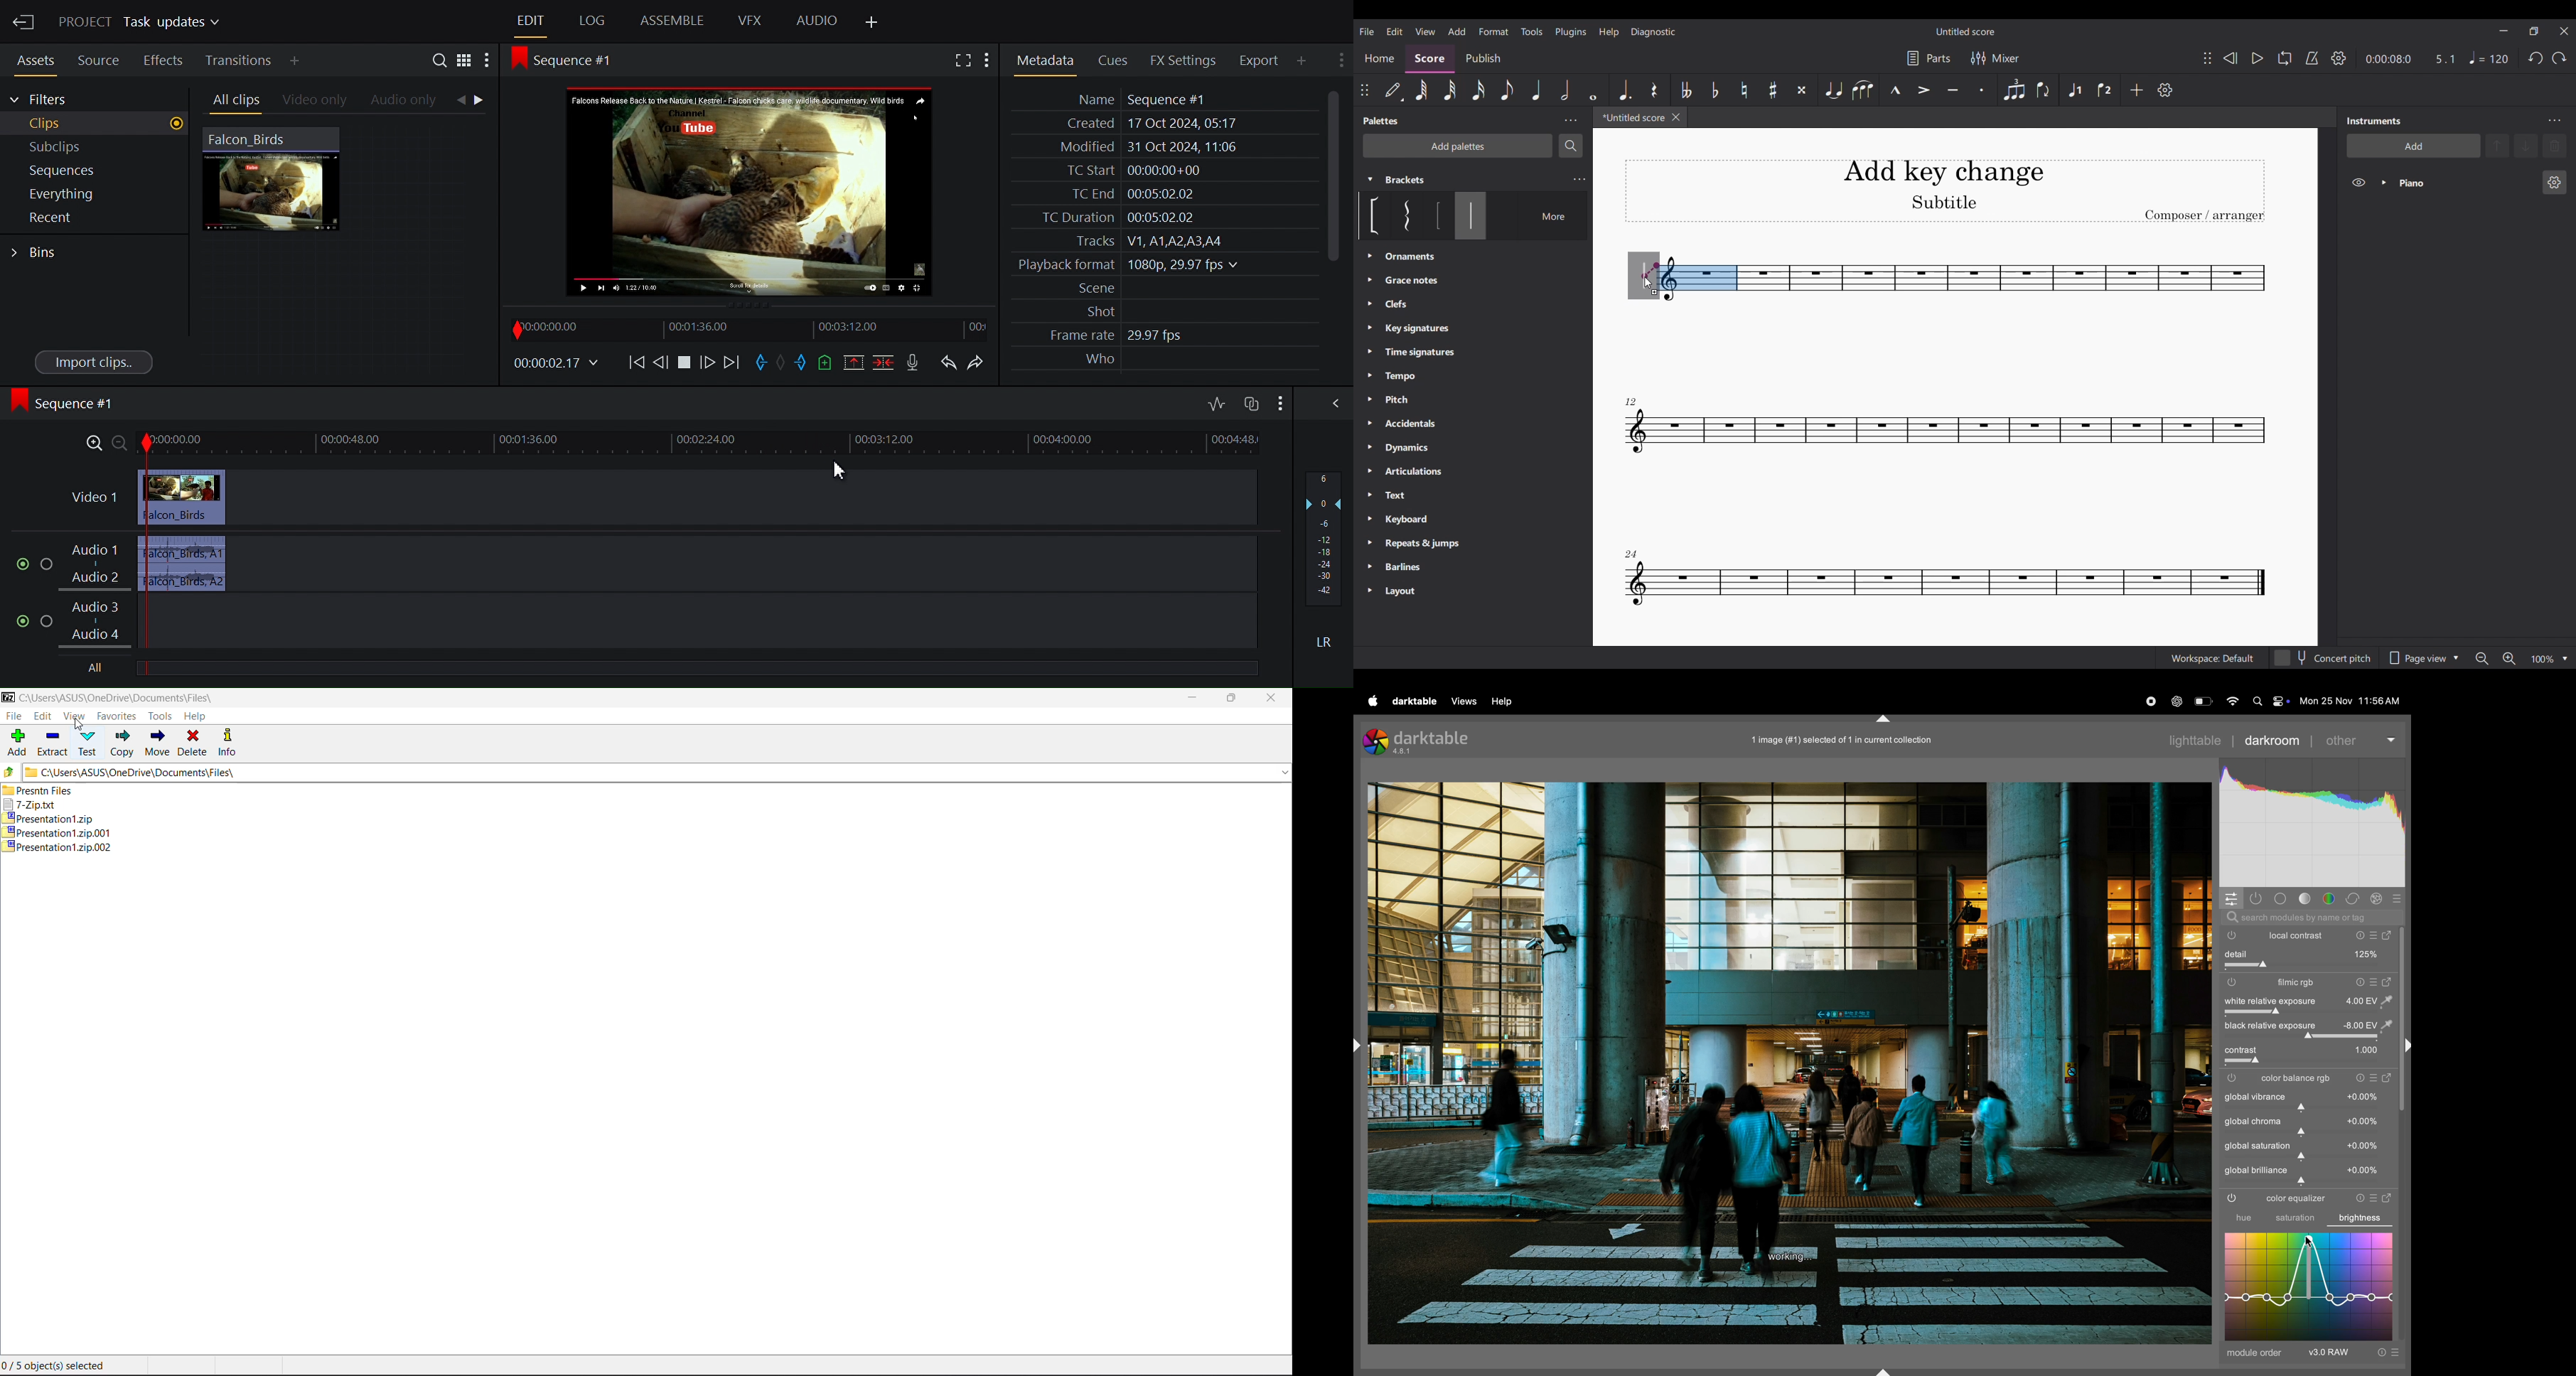 The height and width of the screenshot is (1400, 2576). Describe the element at coordinates (657, 563) in the screenshot. I see `Audio 1, Audio 2` at that location.